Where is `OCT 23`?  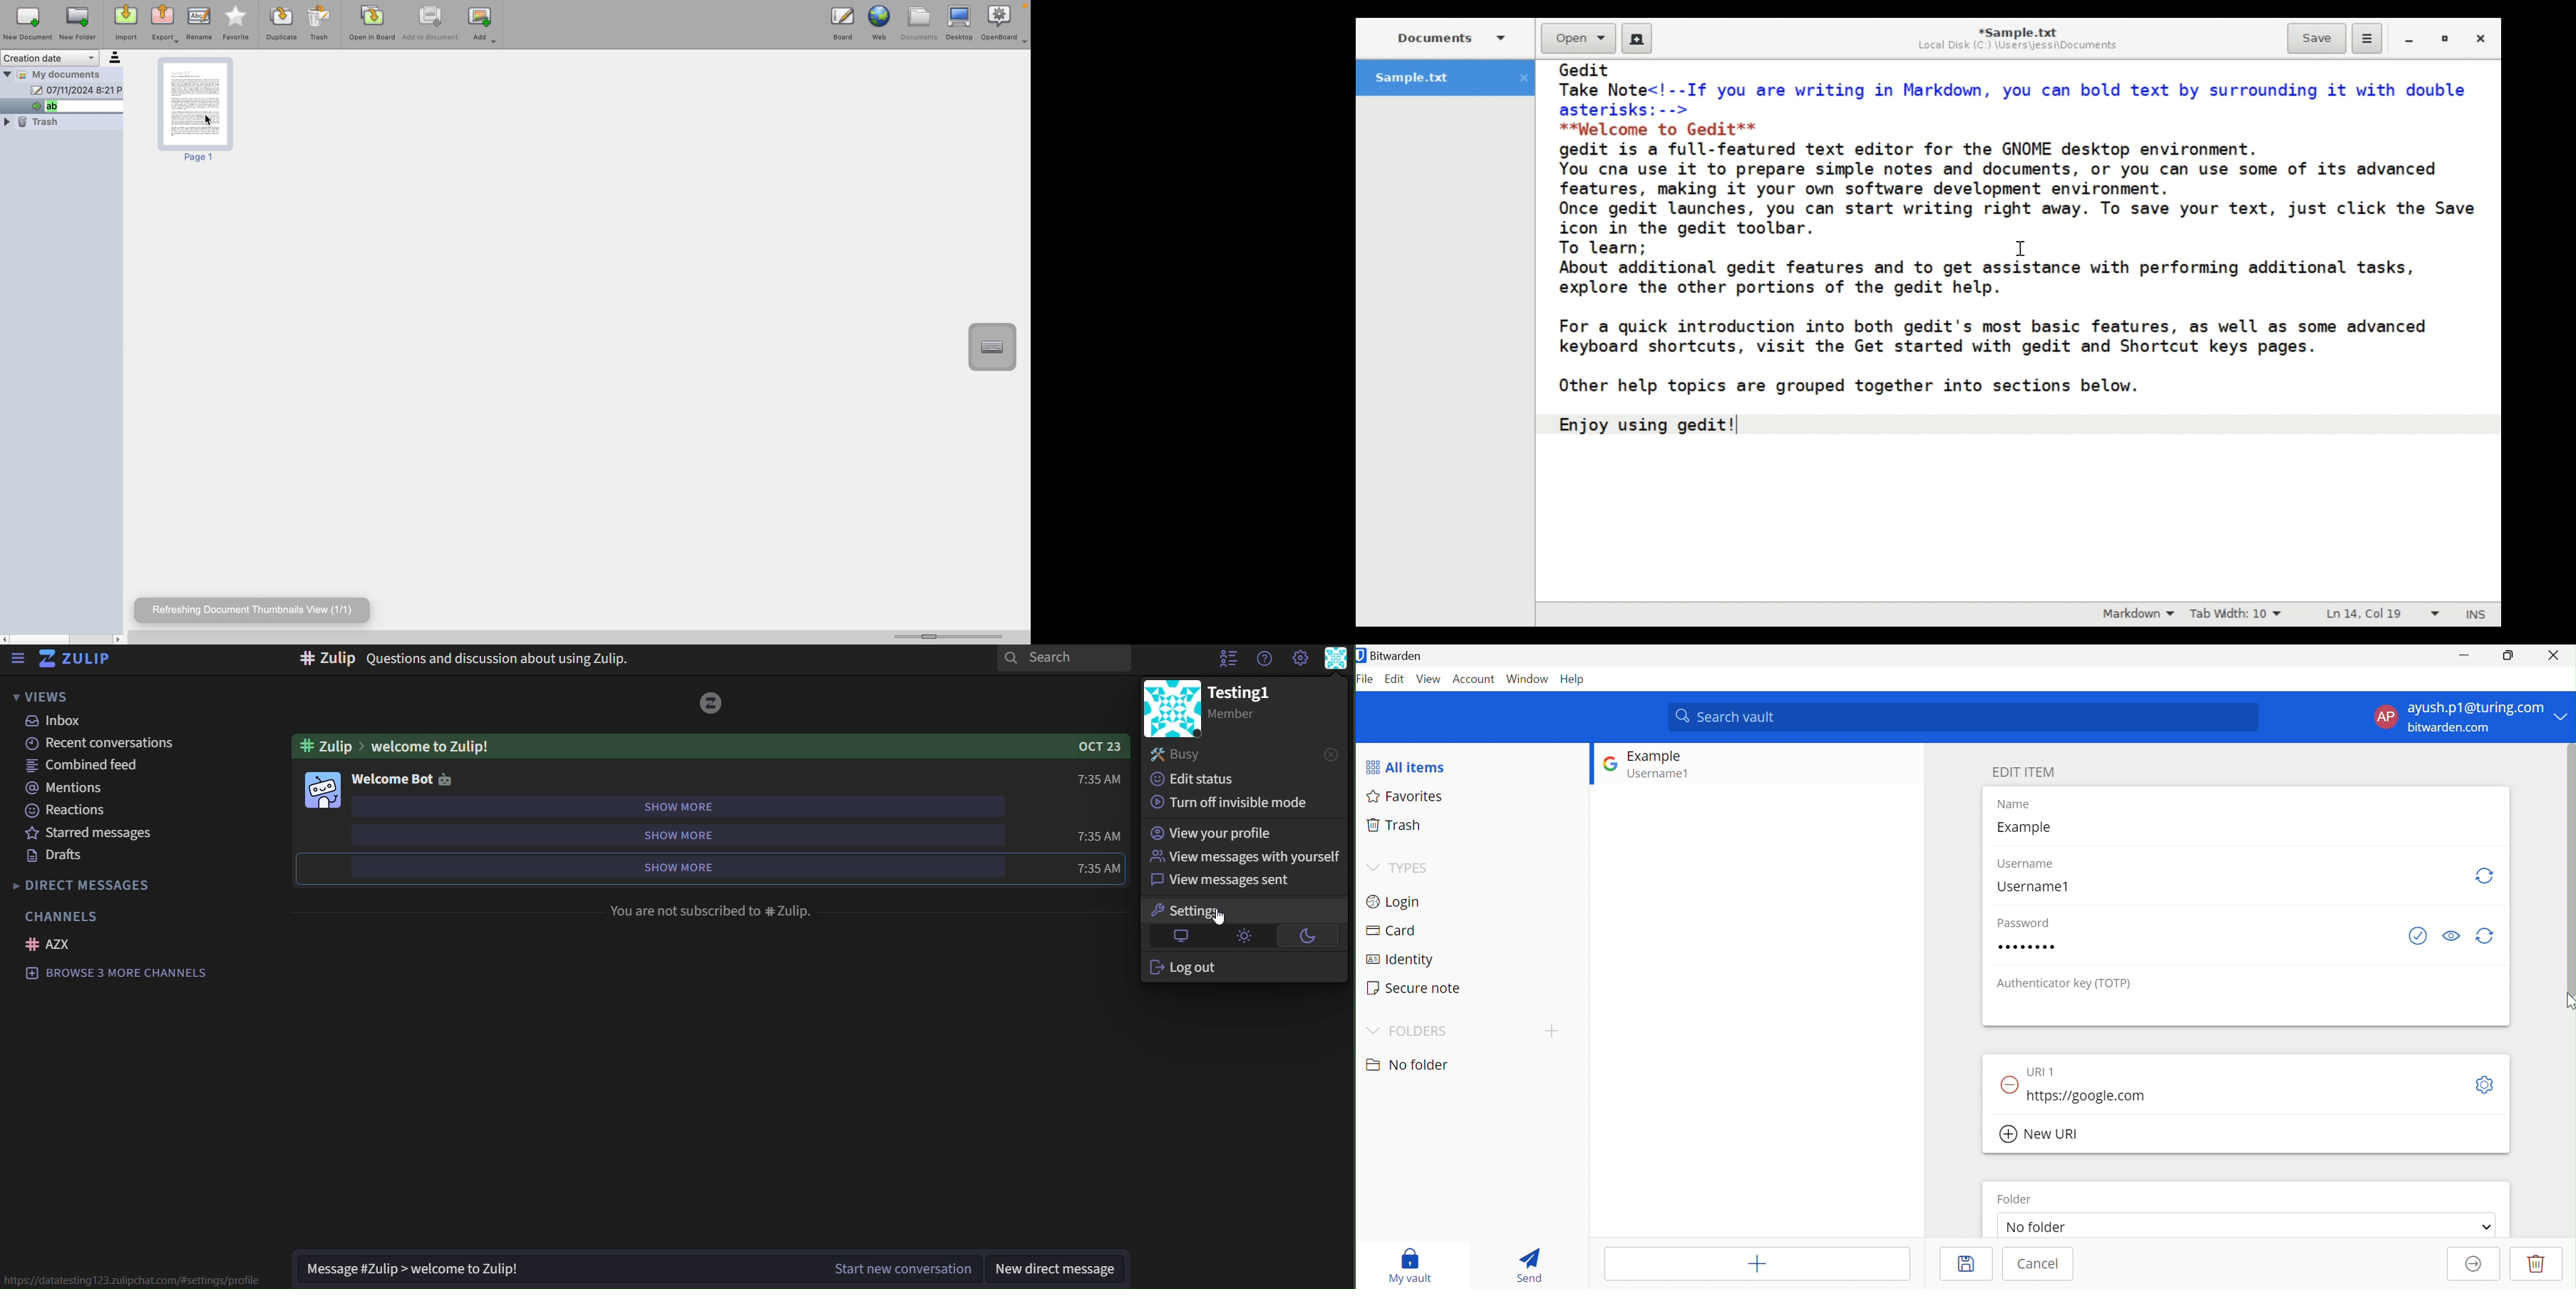
OCT 23 is located at coordinates (1095, 746).